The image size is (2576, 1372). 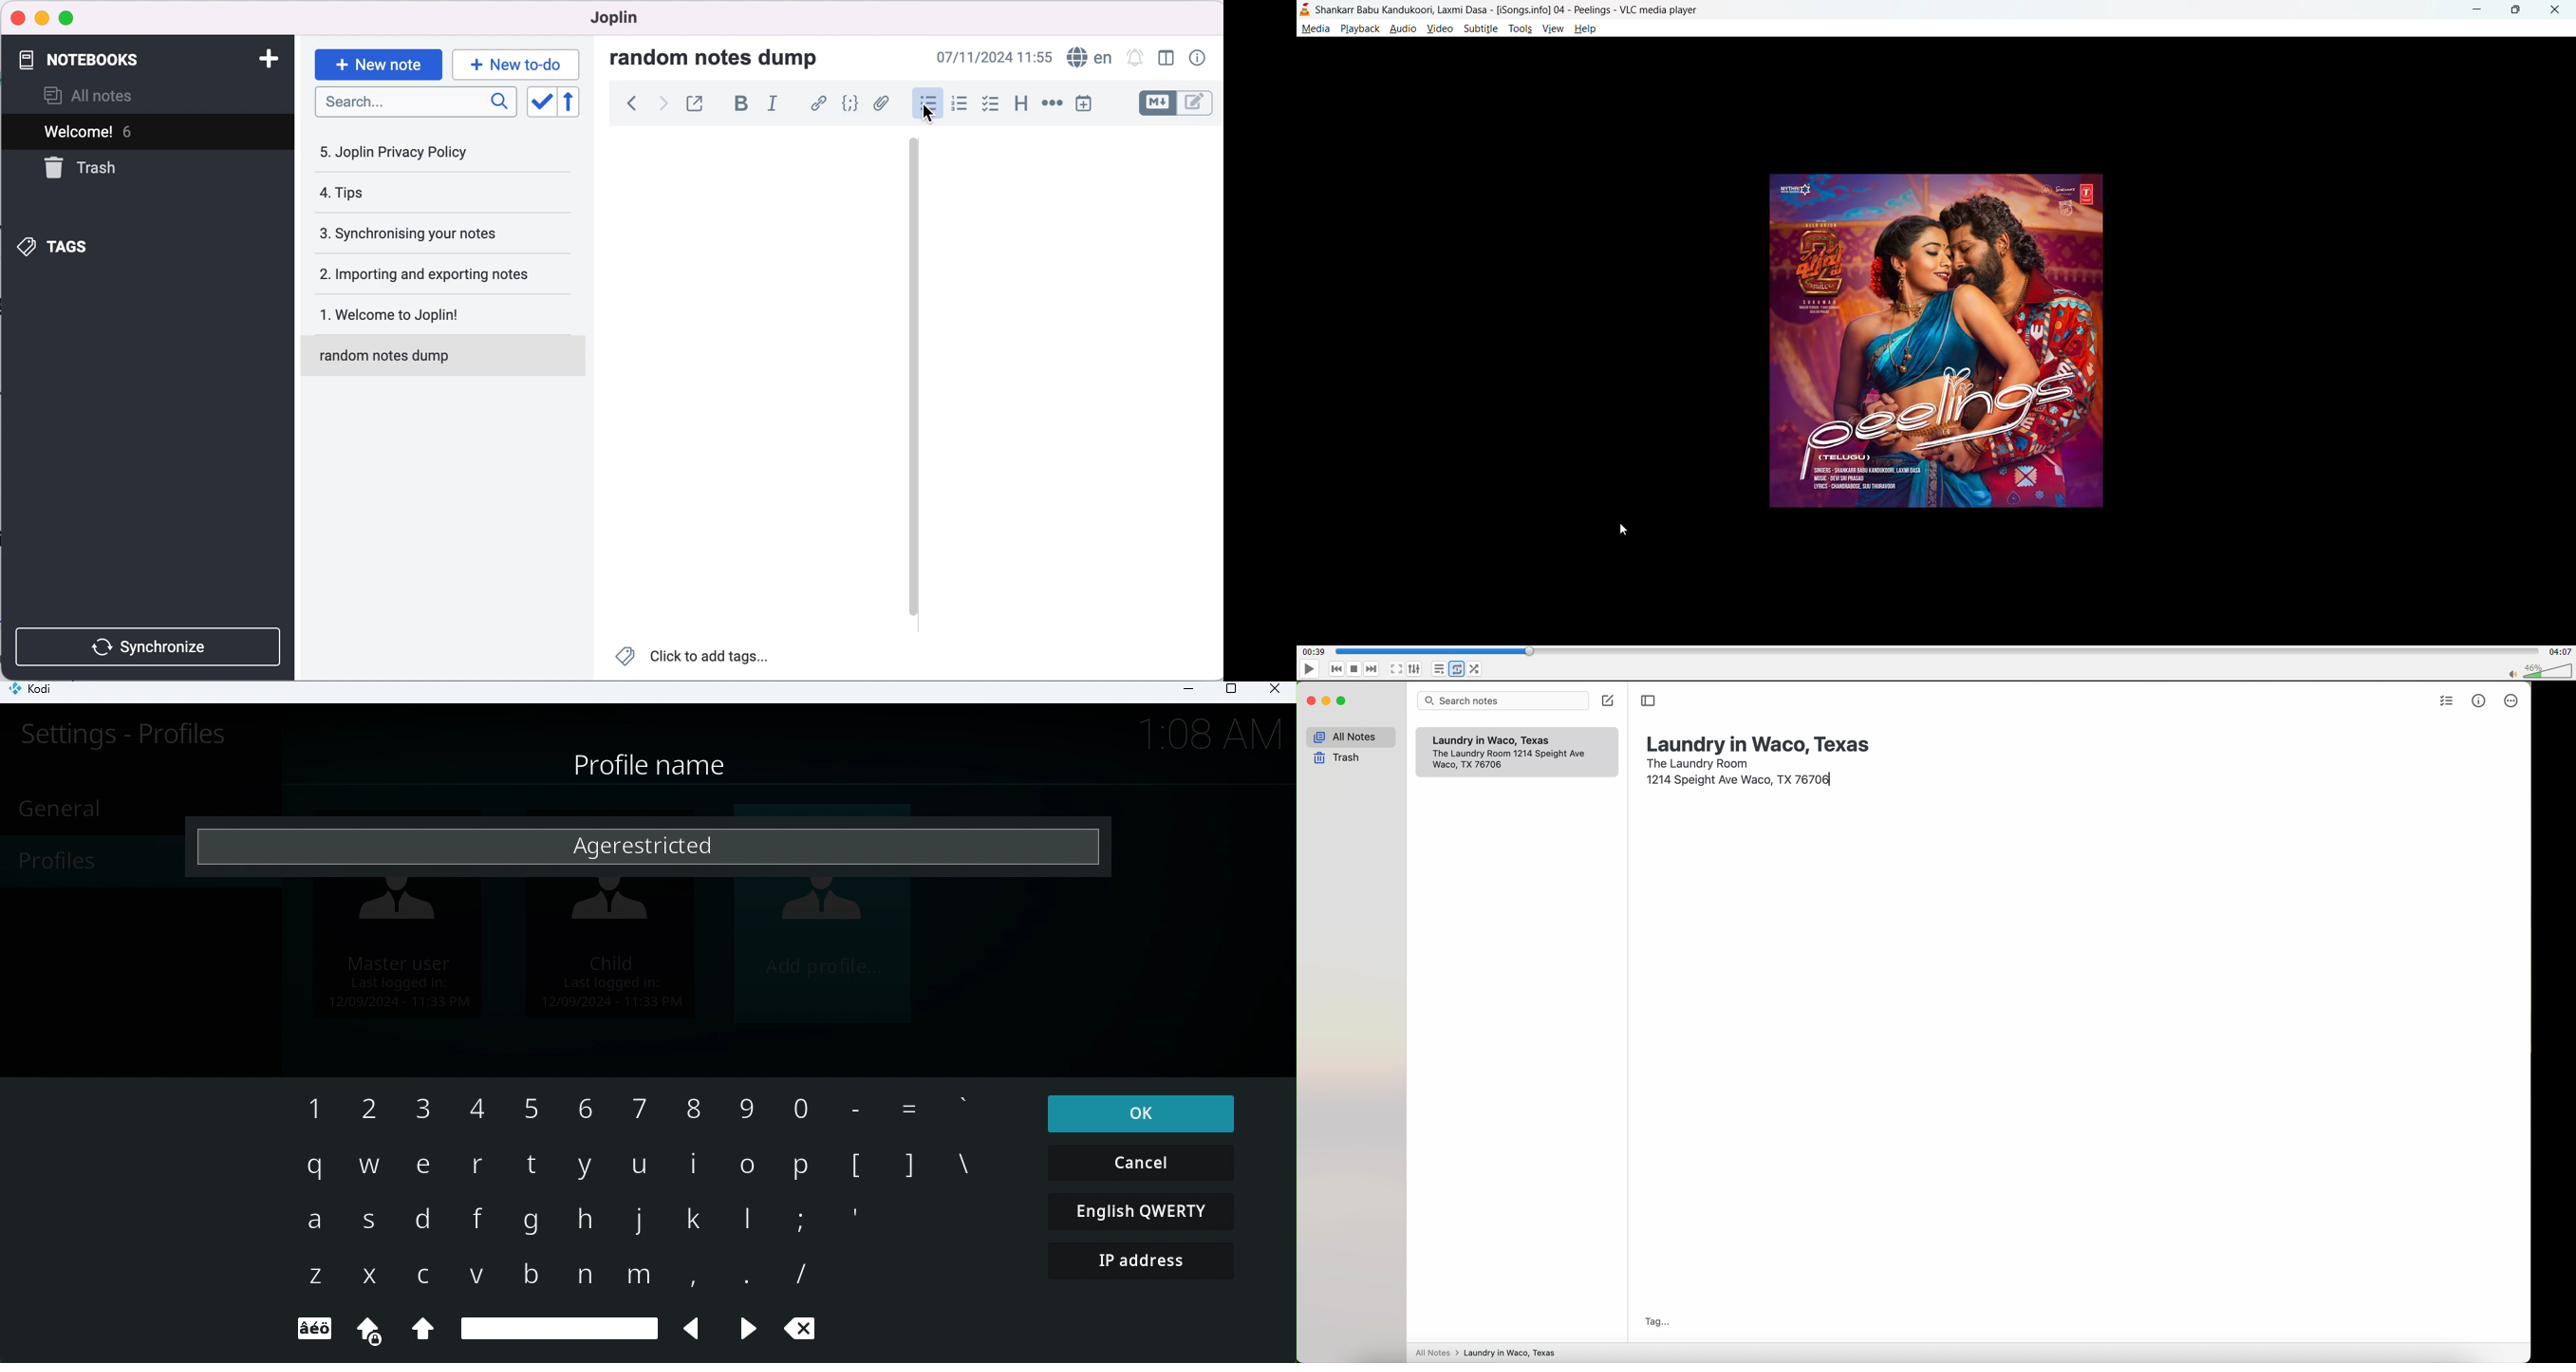 I want to click on language, so click(x=1089, y=56).